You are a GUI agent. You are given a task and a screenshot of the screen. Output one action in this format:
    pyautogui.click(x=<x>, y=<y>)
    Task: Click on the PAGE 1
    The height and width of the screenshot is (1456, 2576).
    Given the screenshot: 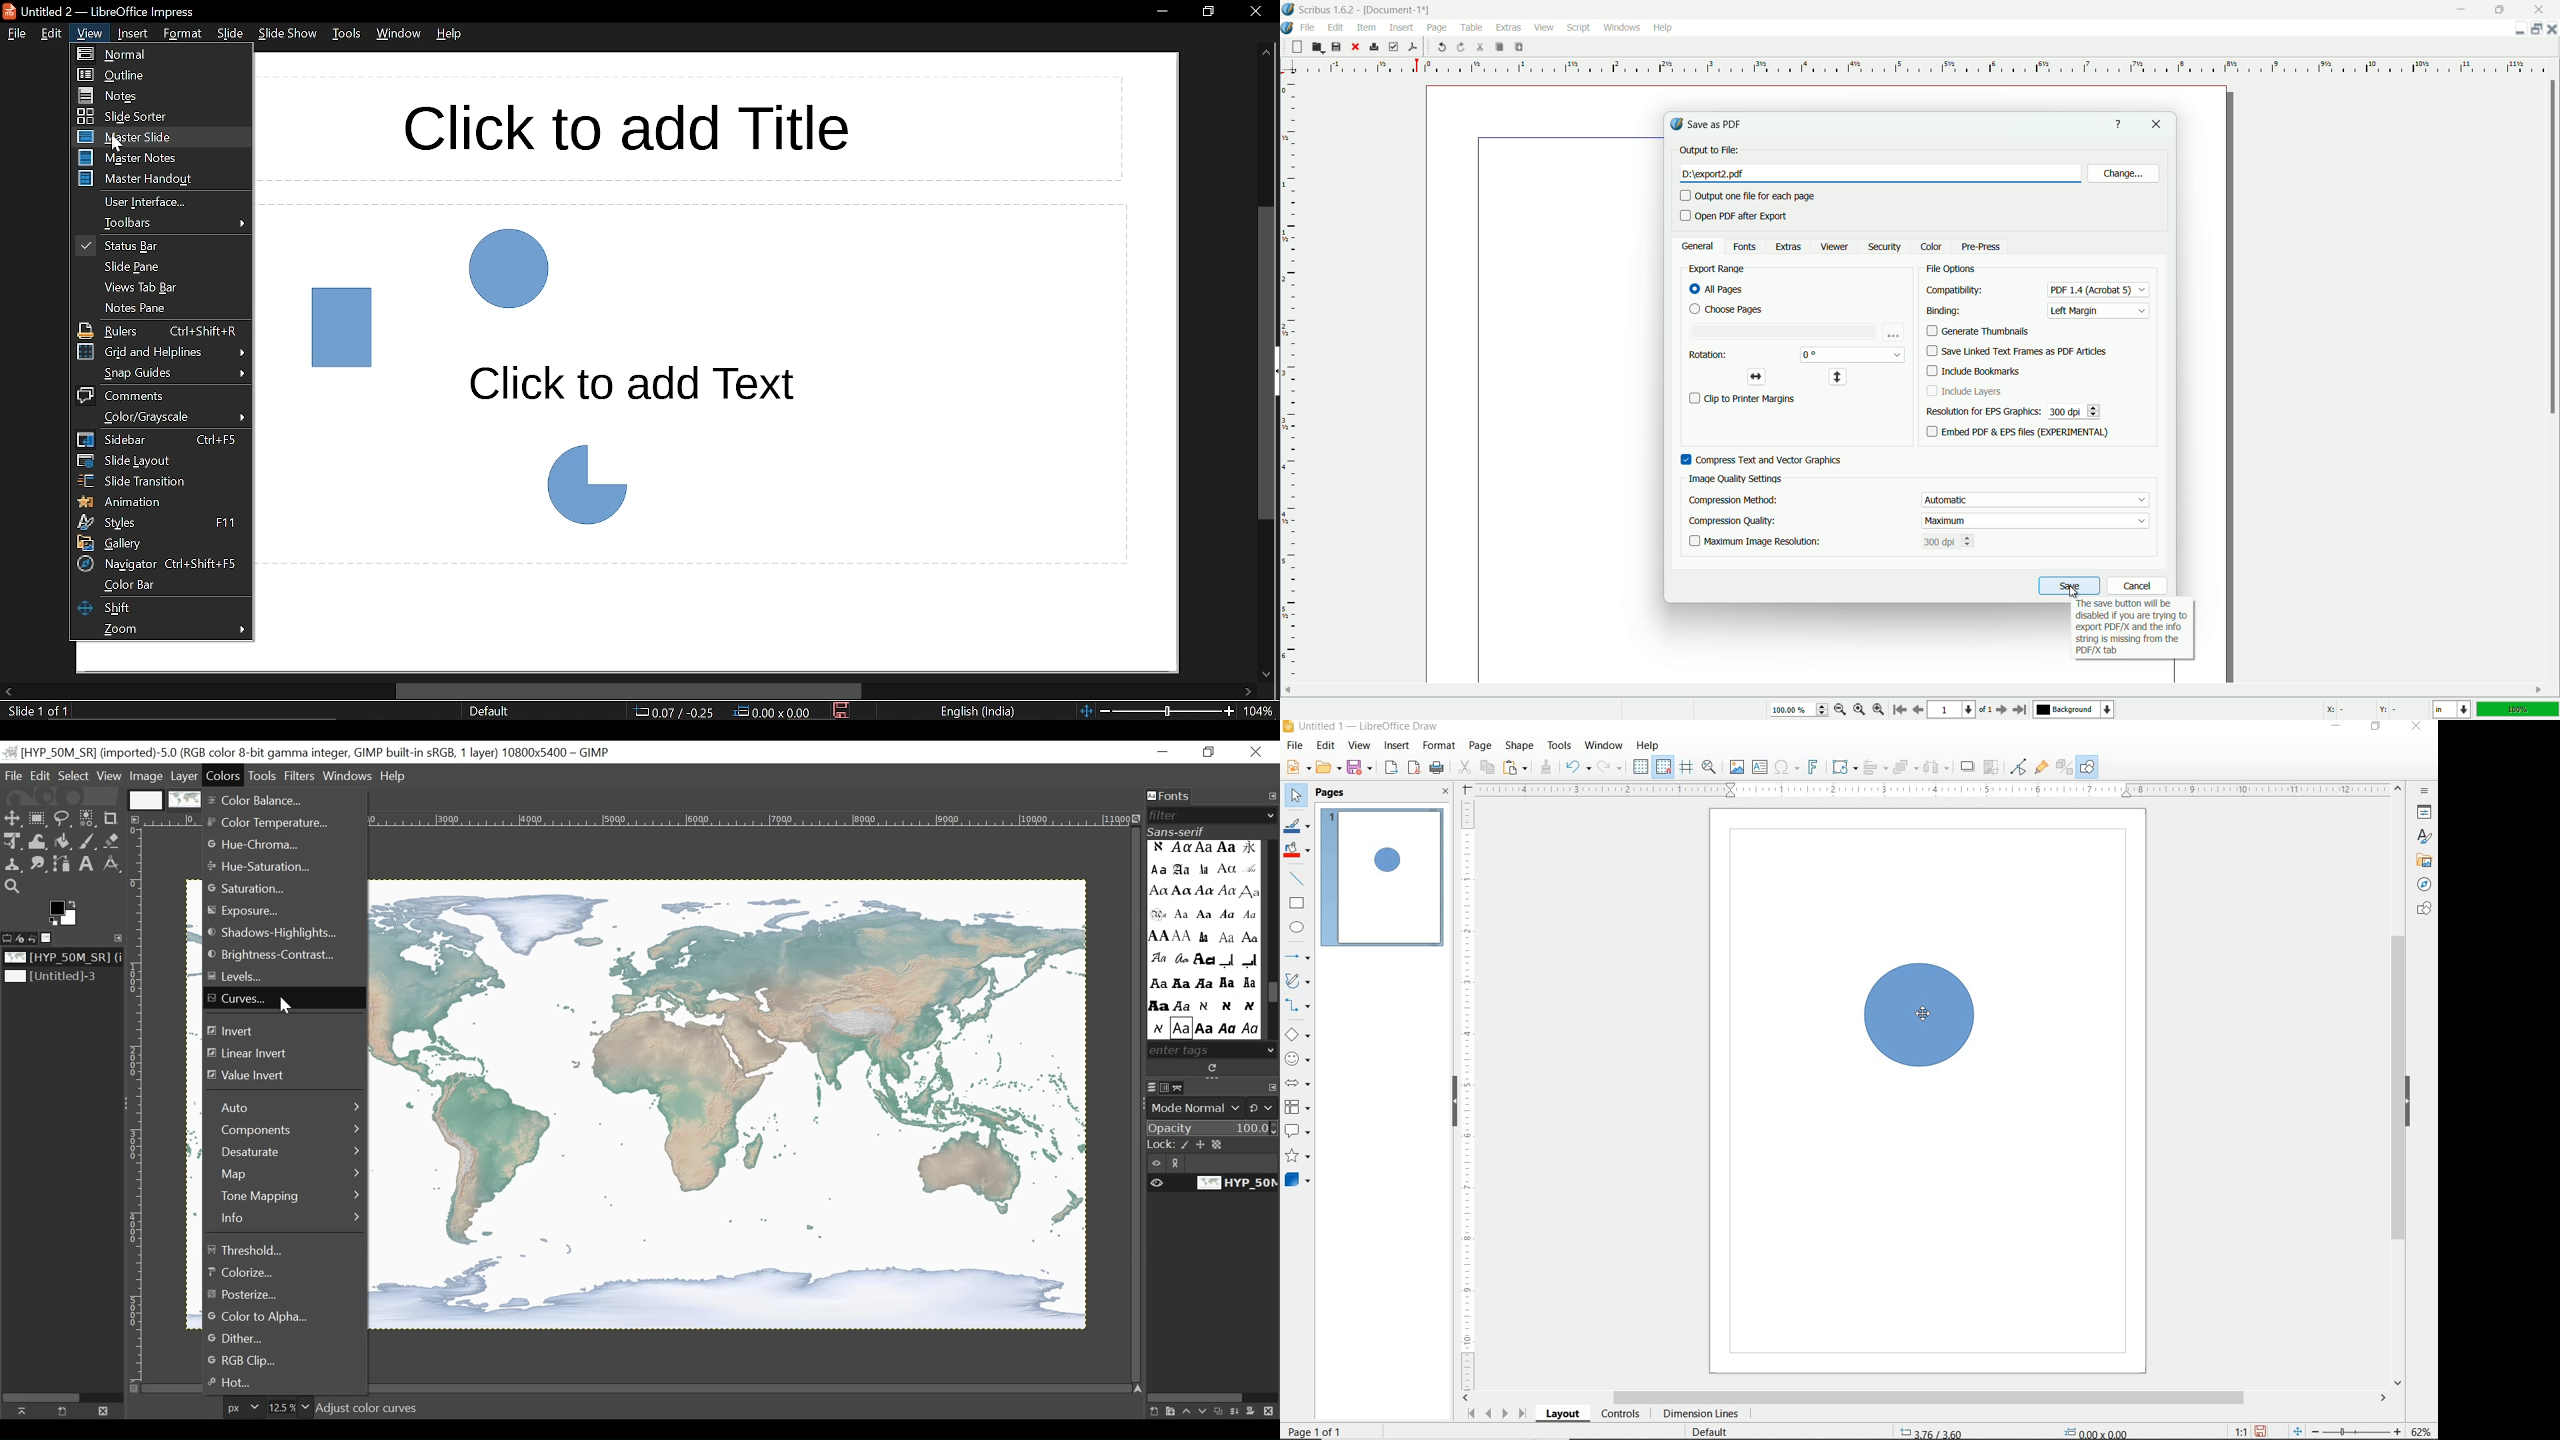 What is the action you would take?
    pyautogui.click(x=1385, y=878)
    